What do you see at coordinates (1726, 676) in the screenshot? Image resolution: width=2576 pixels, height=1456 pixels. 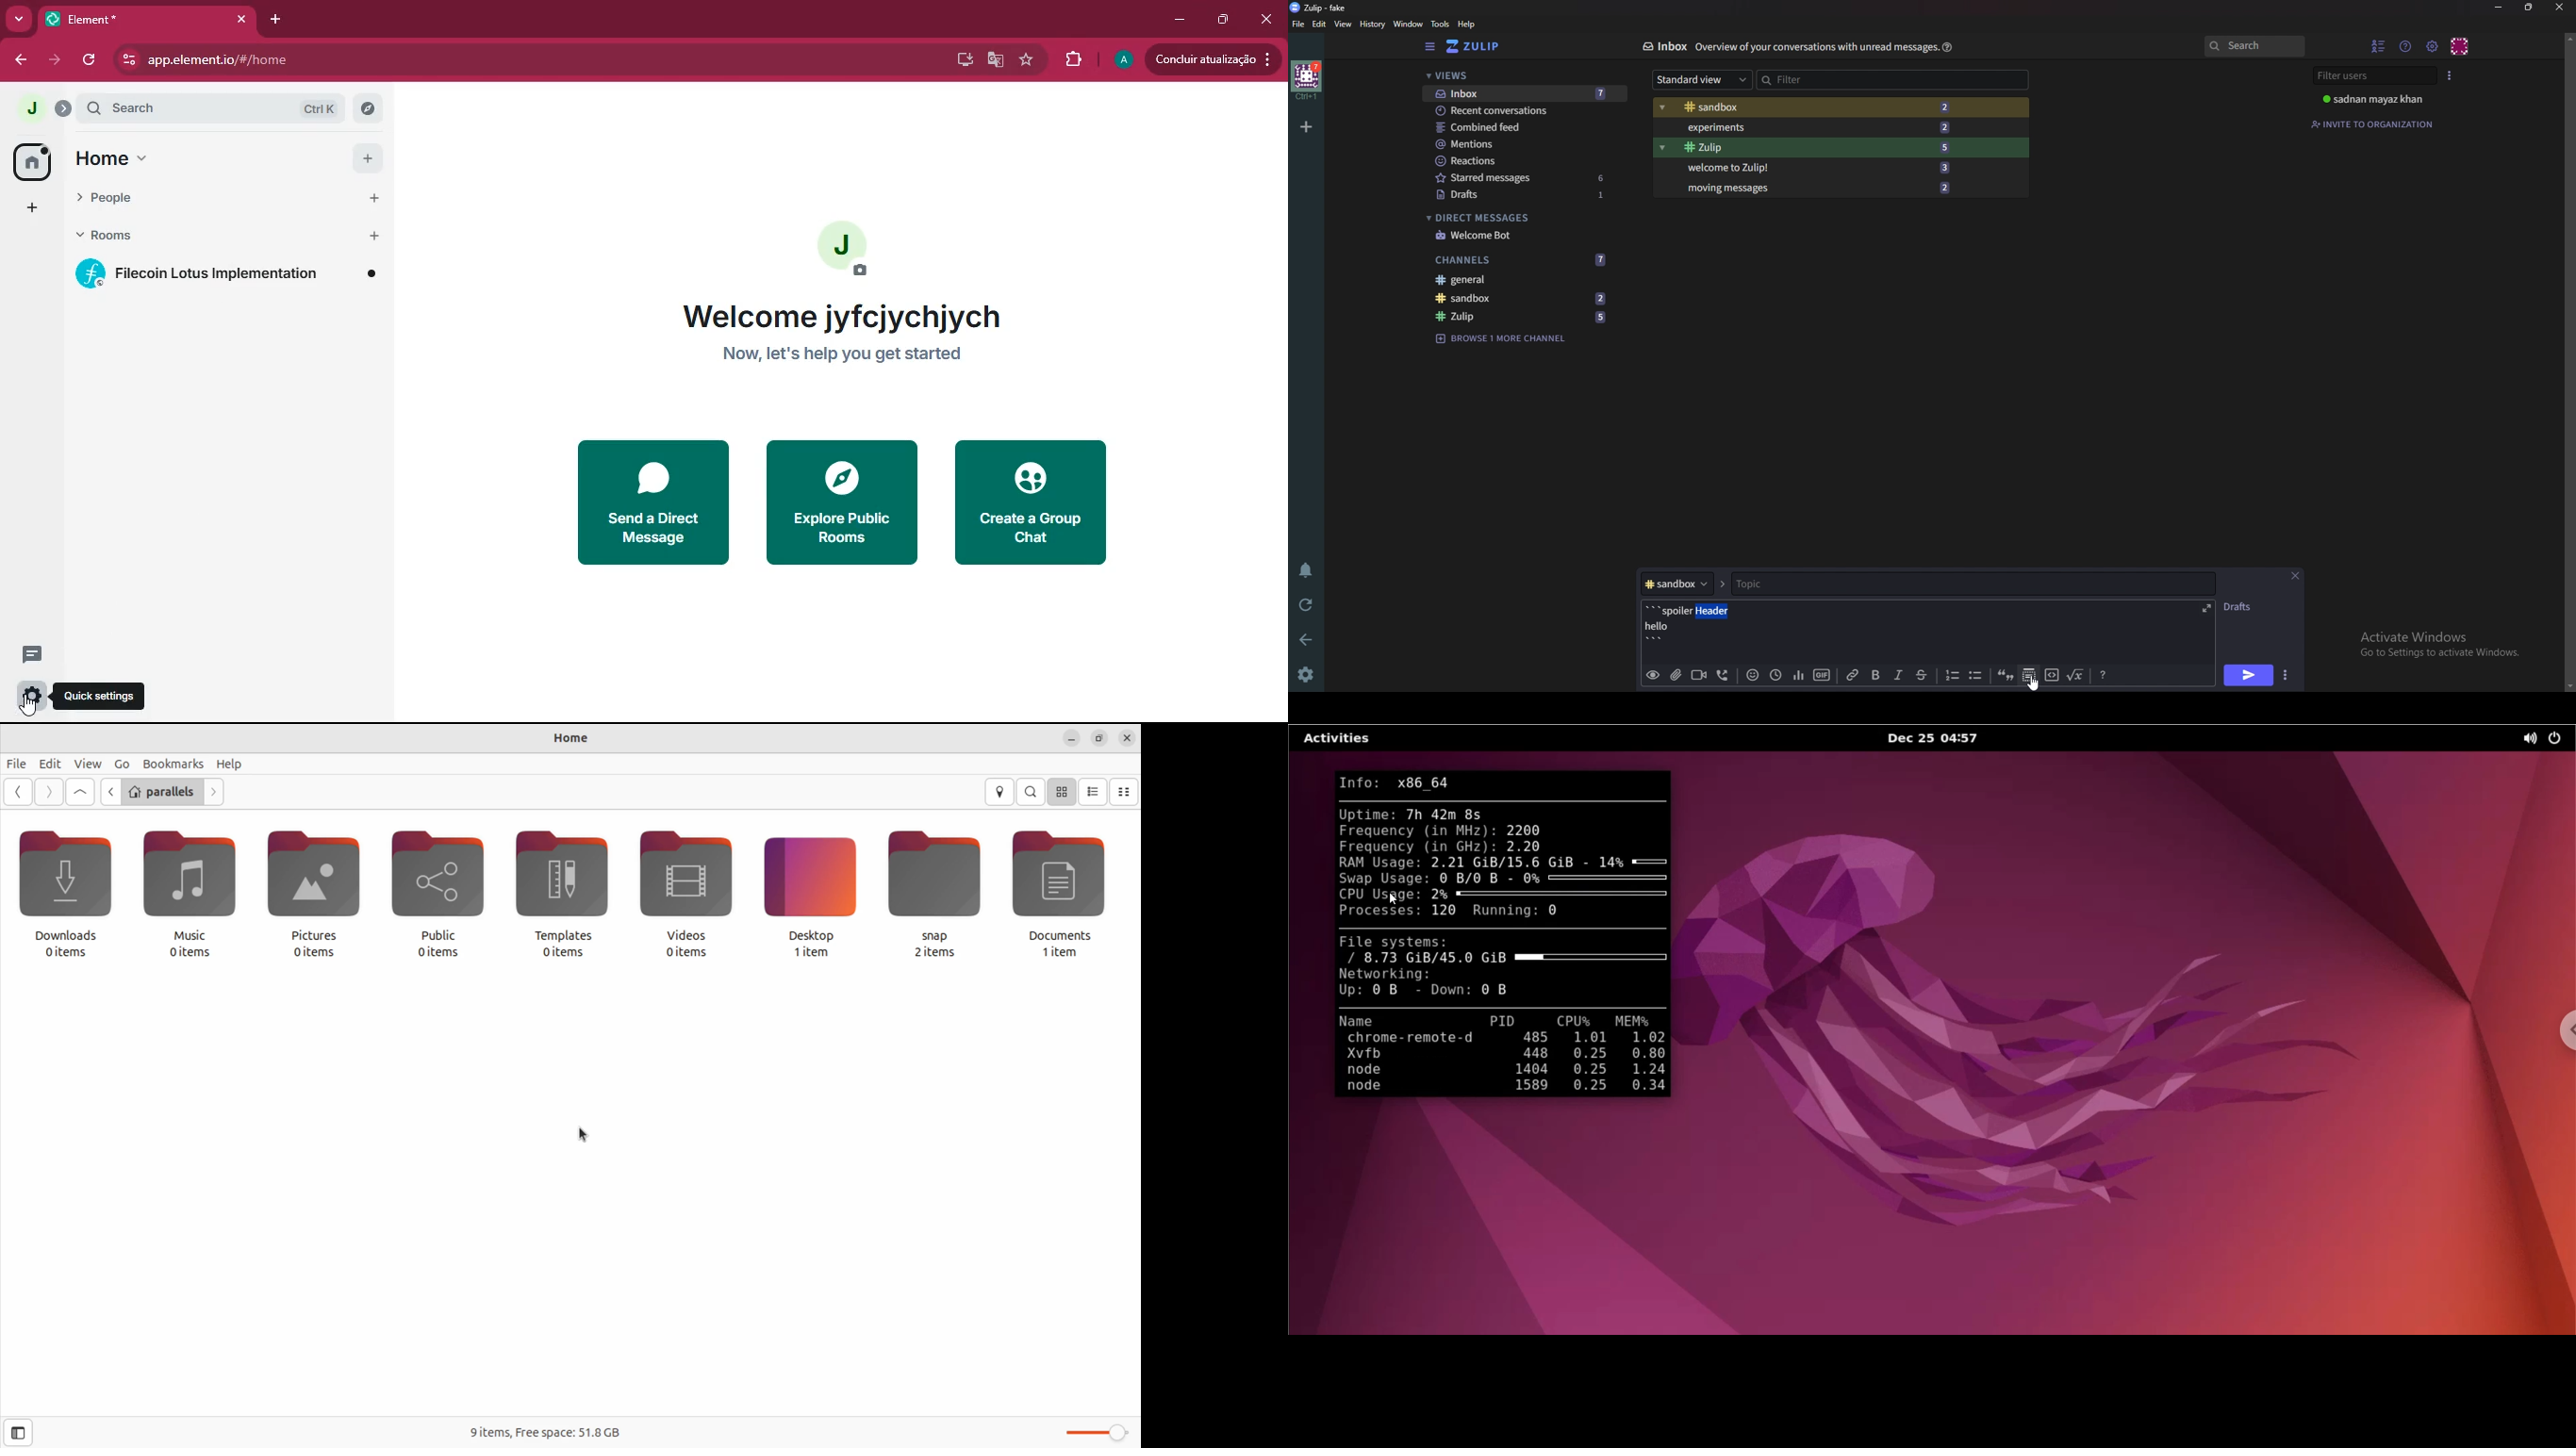 I see `voice call` at bounding box center [1726, 676].